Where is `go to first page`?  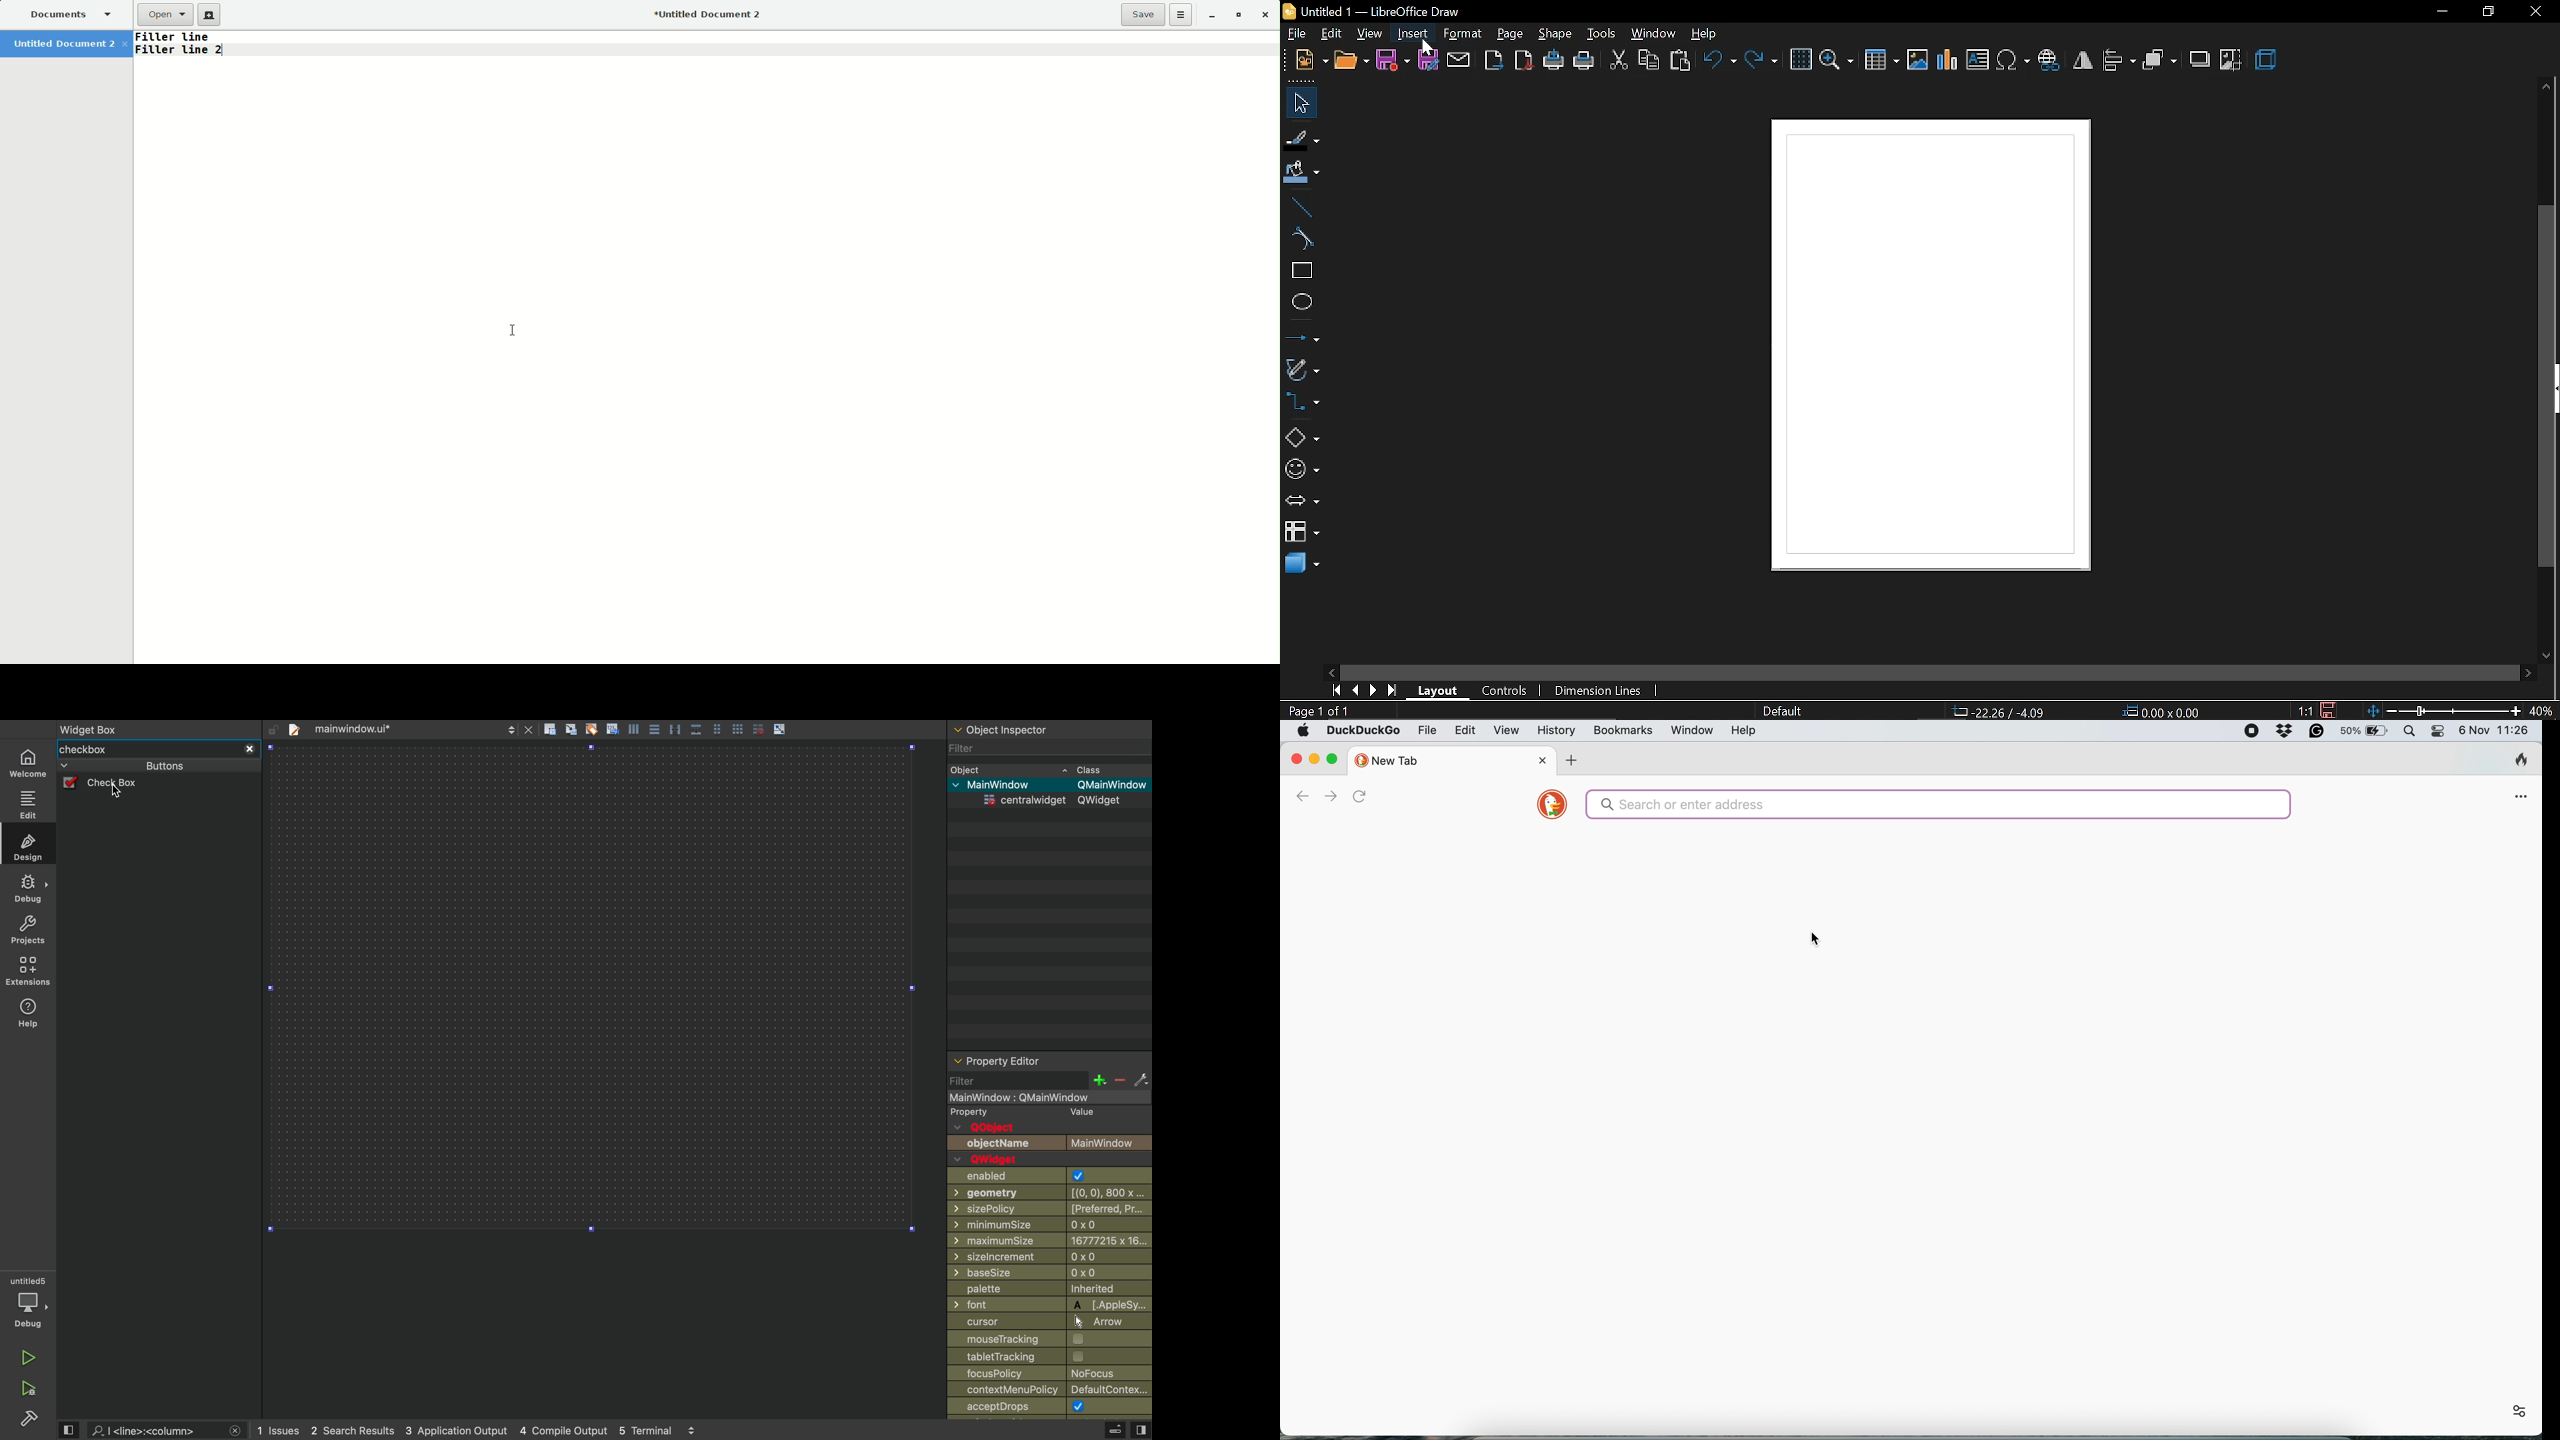
go to first page is located at coordinates (1333, 690).